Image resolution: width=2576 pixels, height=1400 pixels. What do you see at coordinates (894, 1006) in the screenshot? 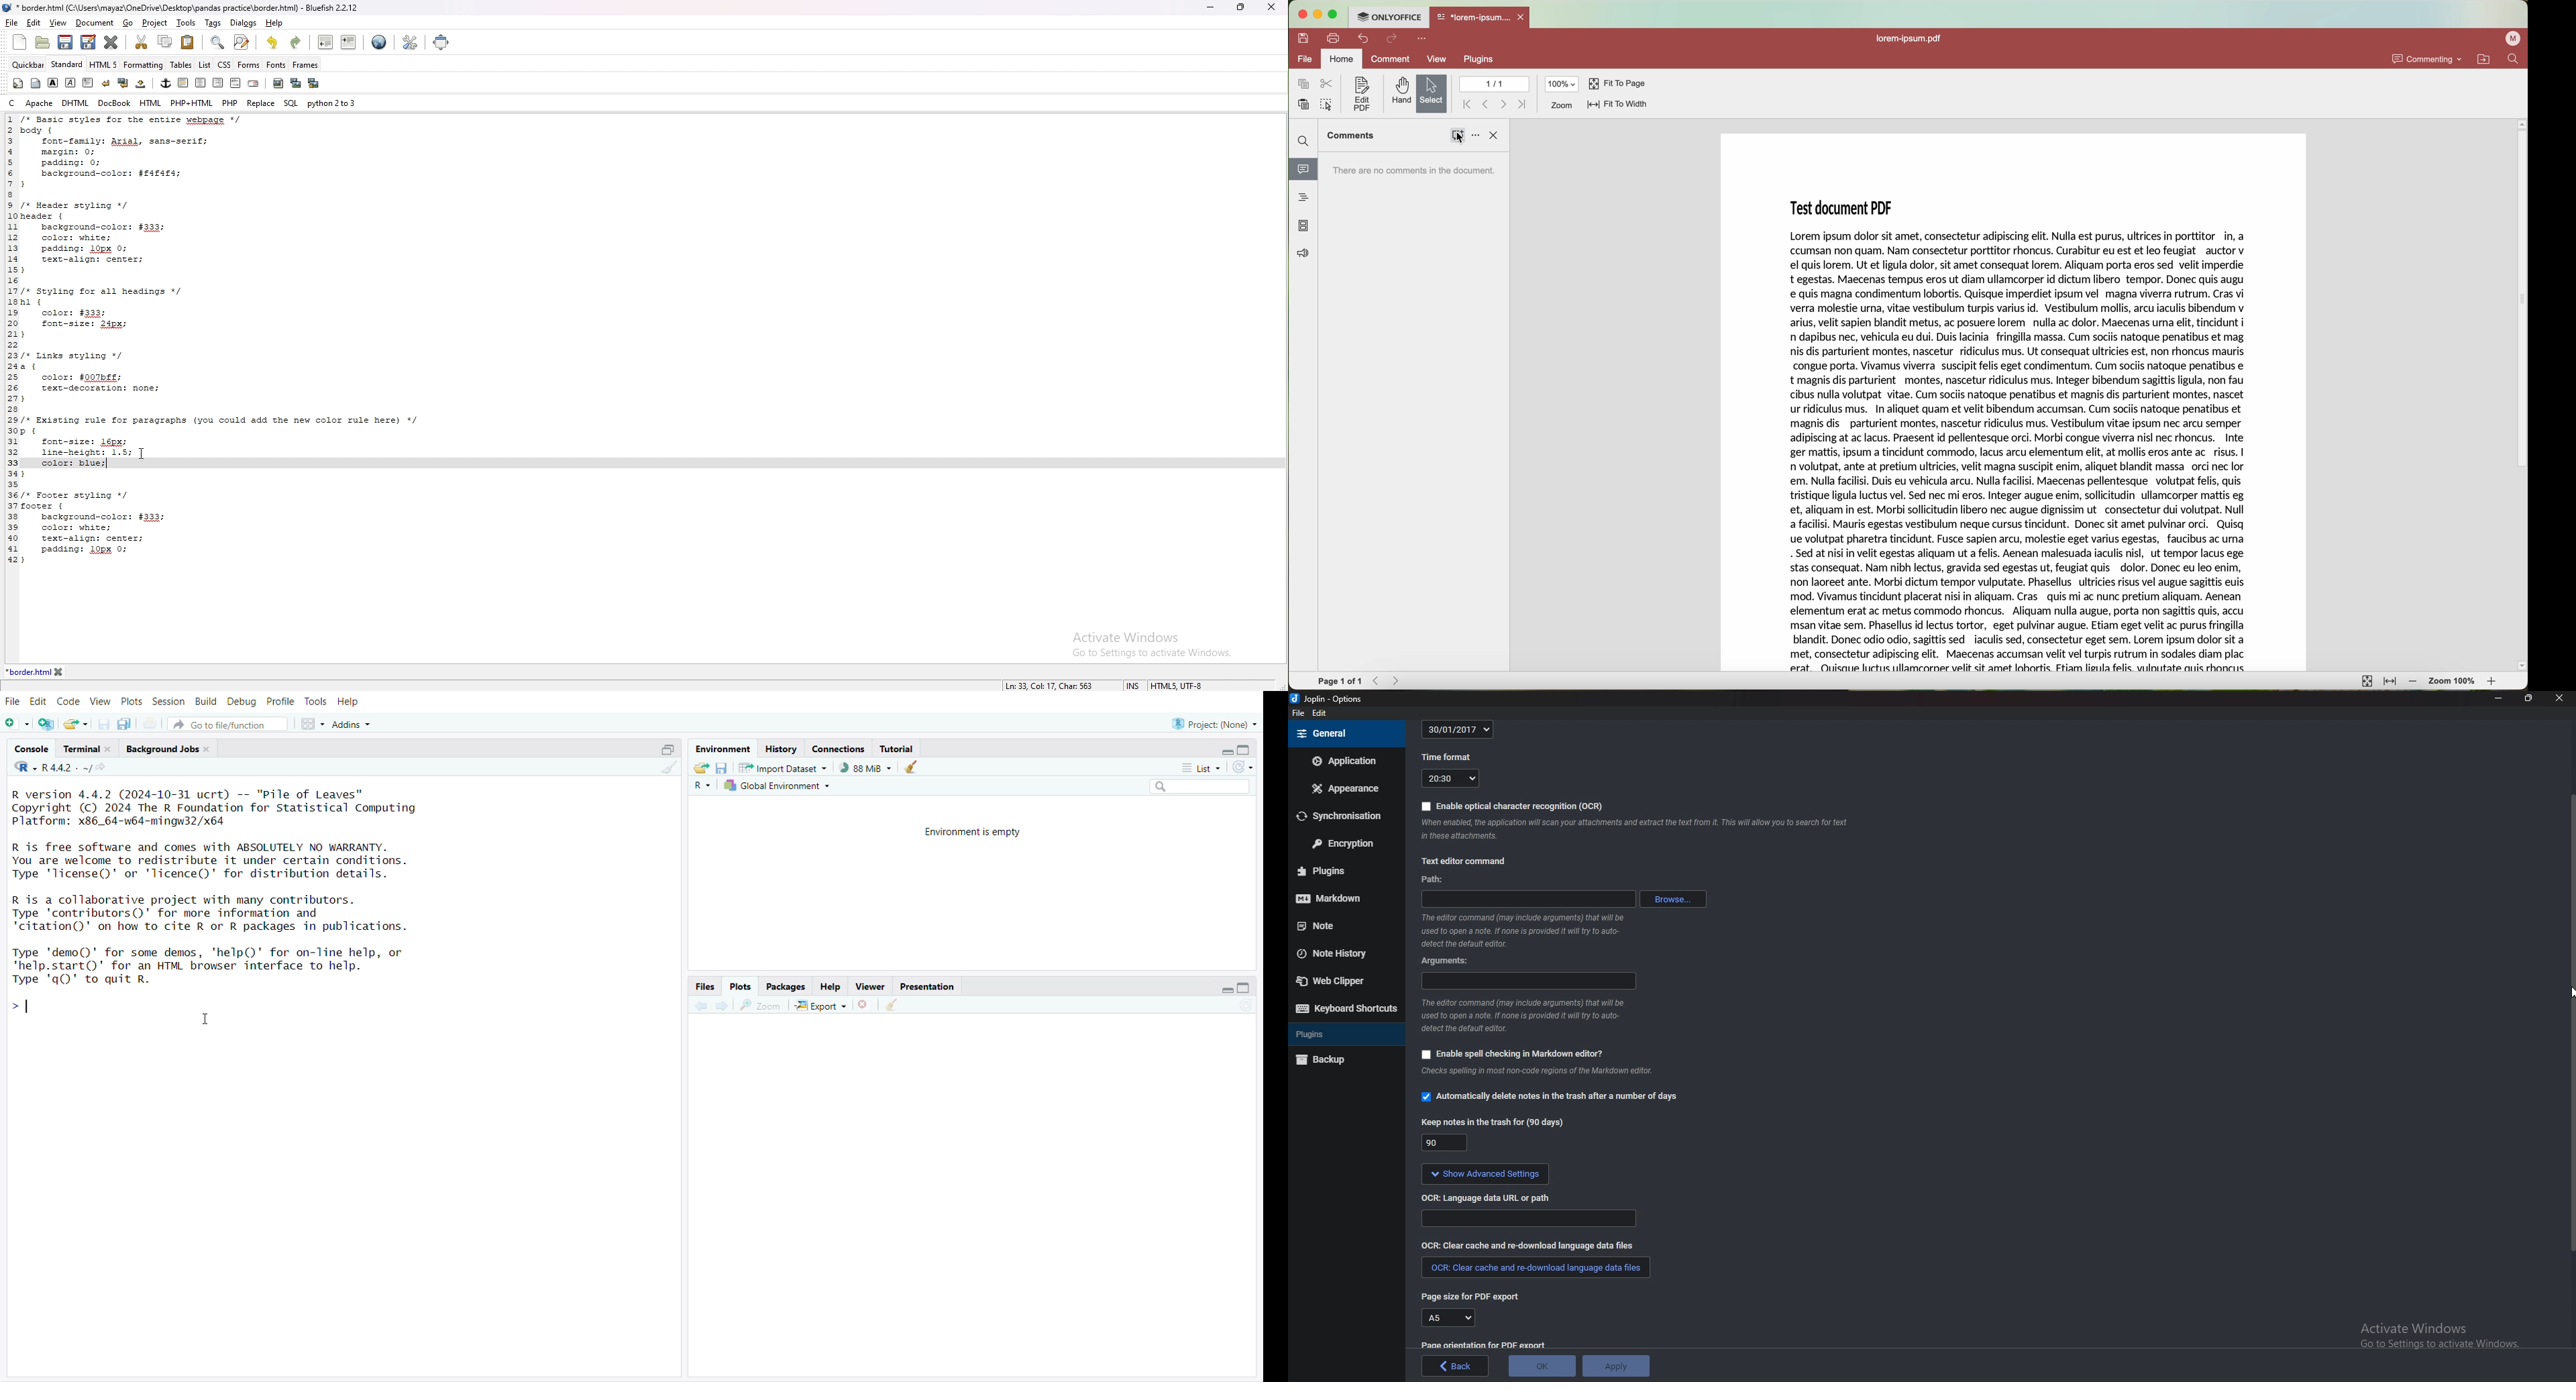
I see `clear all plot` at bounding box center [894, 1006].